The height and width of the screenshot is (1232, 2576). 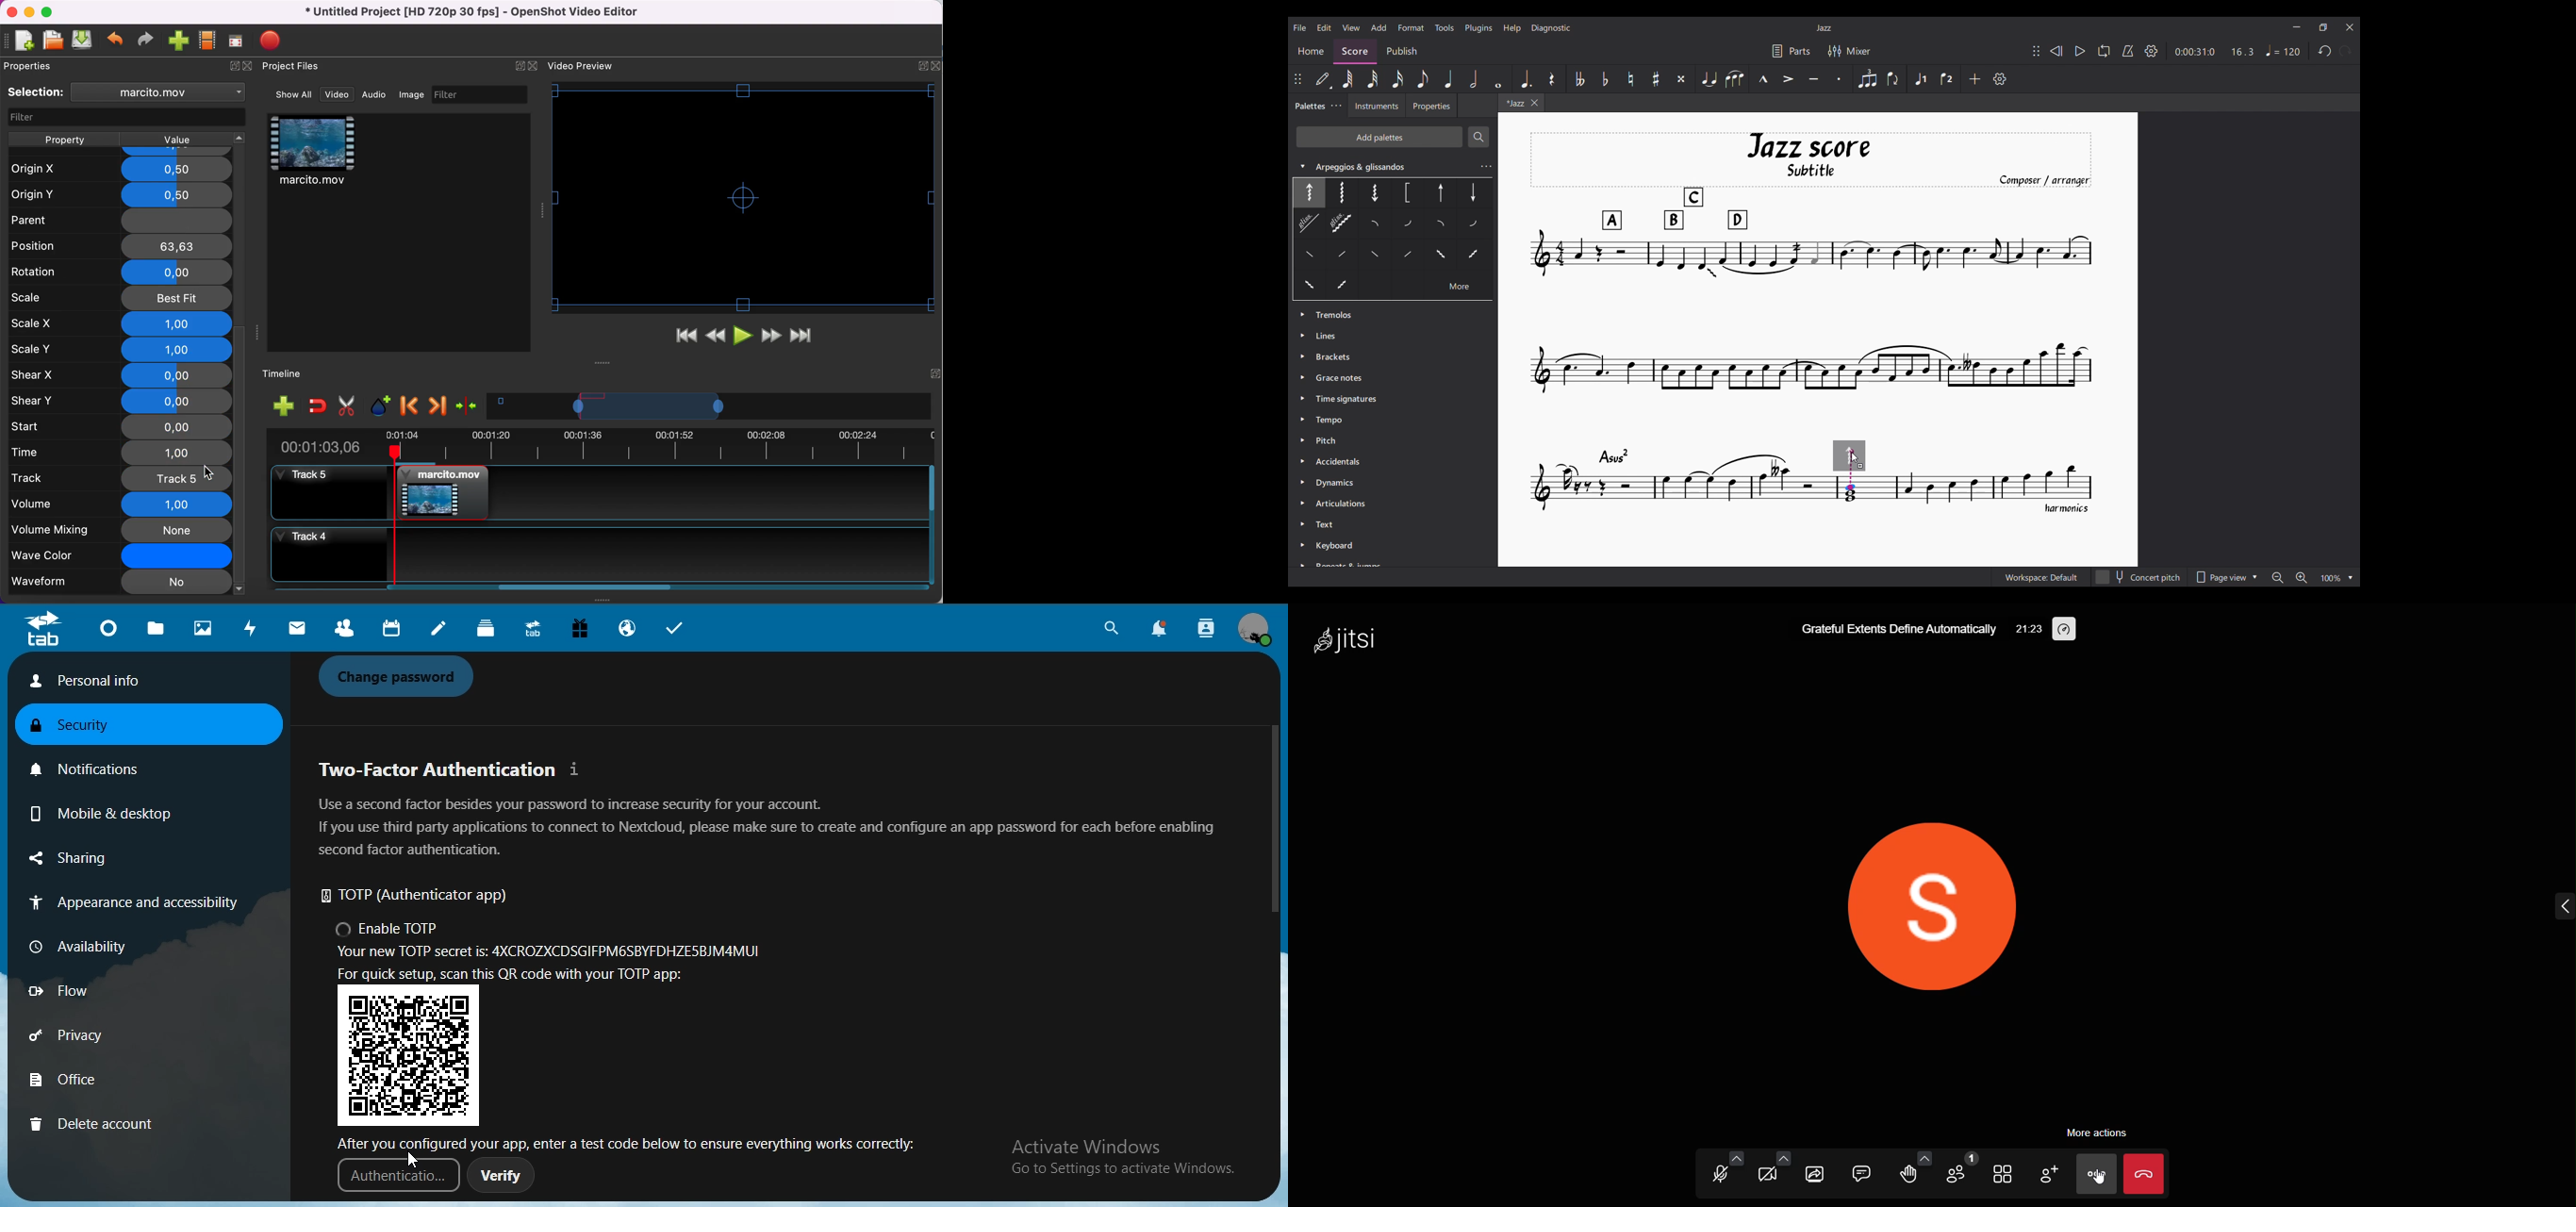 I want to click on invite people, so click(x=2047, y=1172).